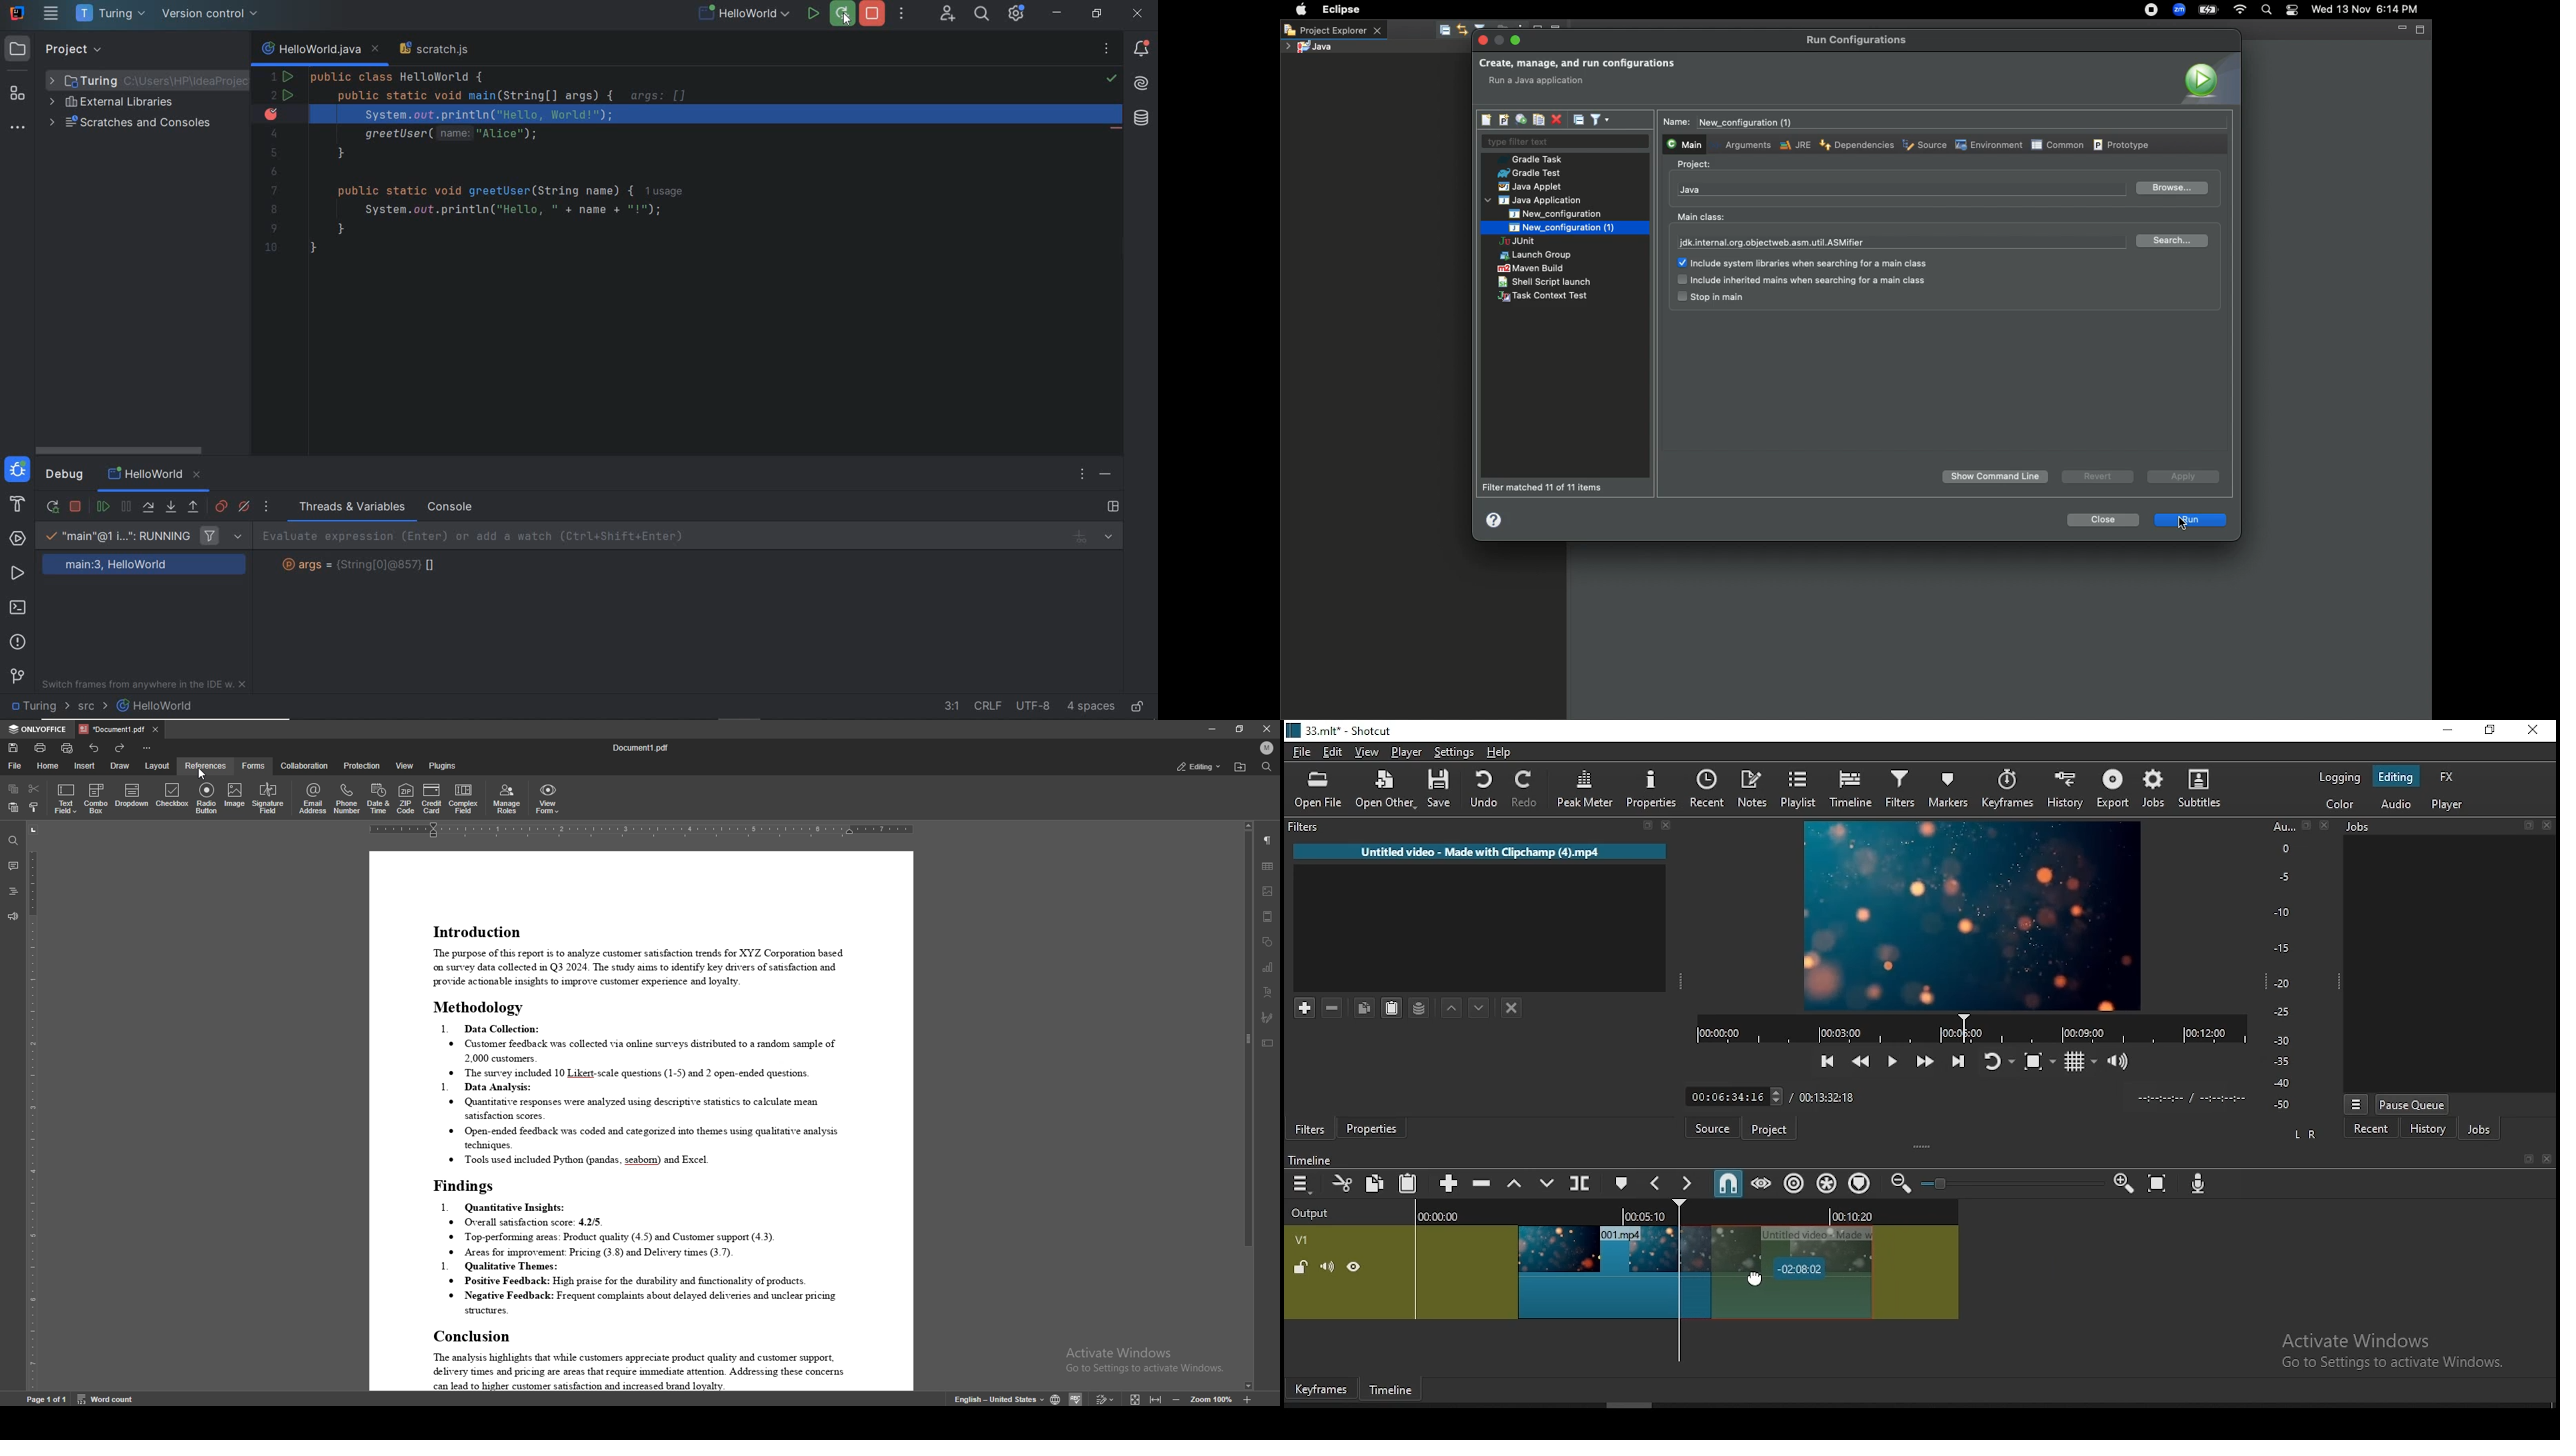  What do you see at coordinates (1319, 1390) in the screenshot?
I see `Keyframes` at bounding box center [1319, 1390].